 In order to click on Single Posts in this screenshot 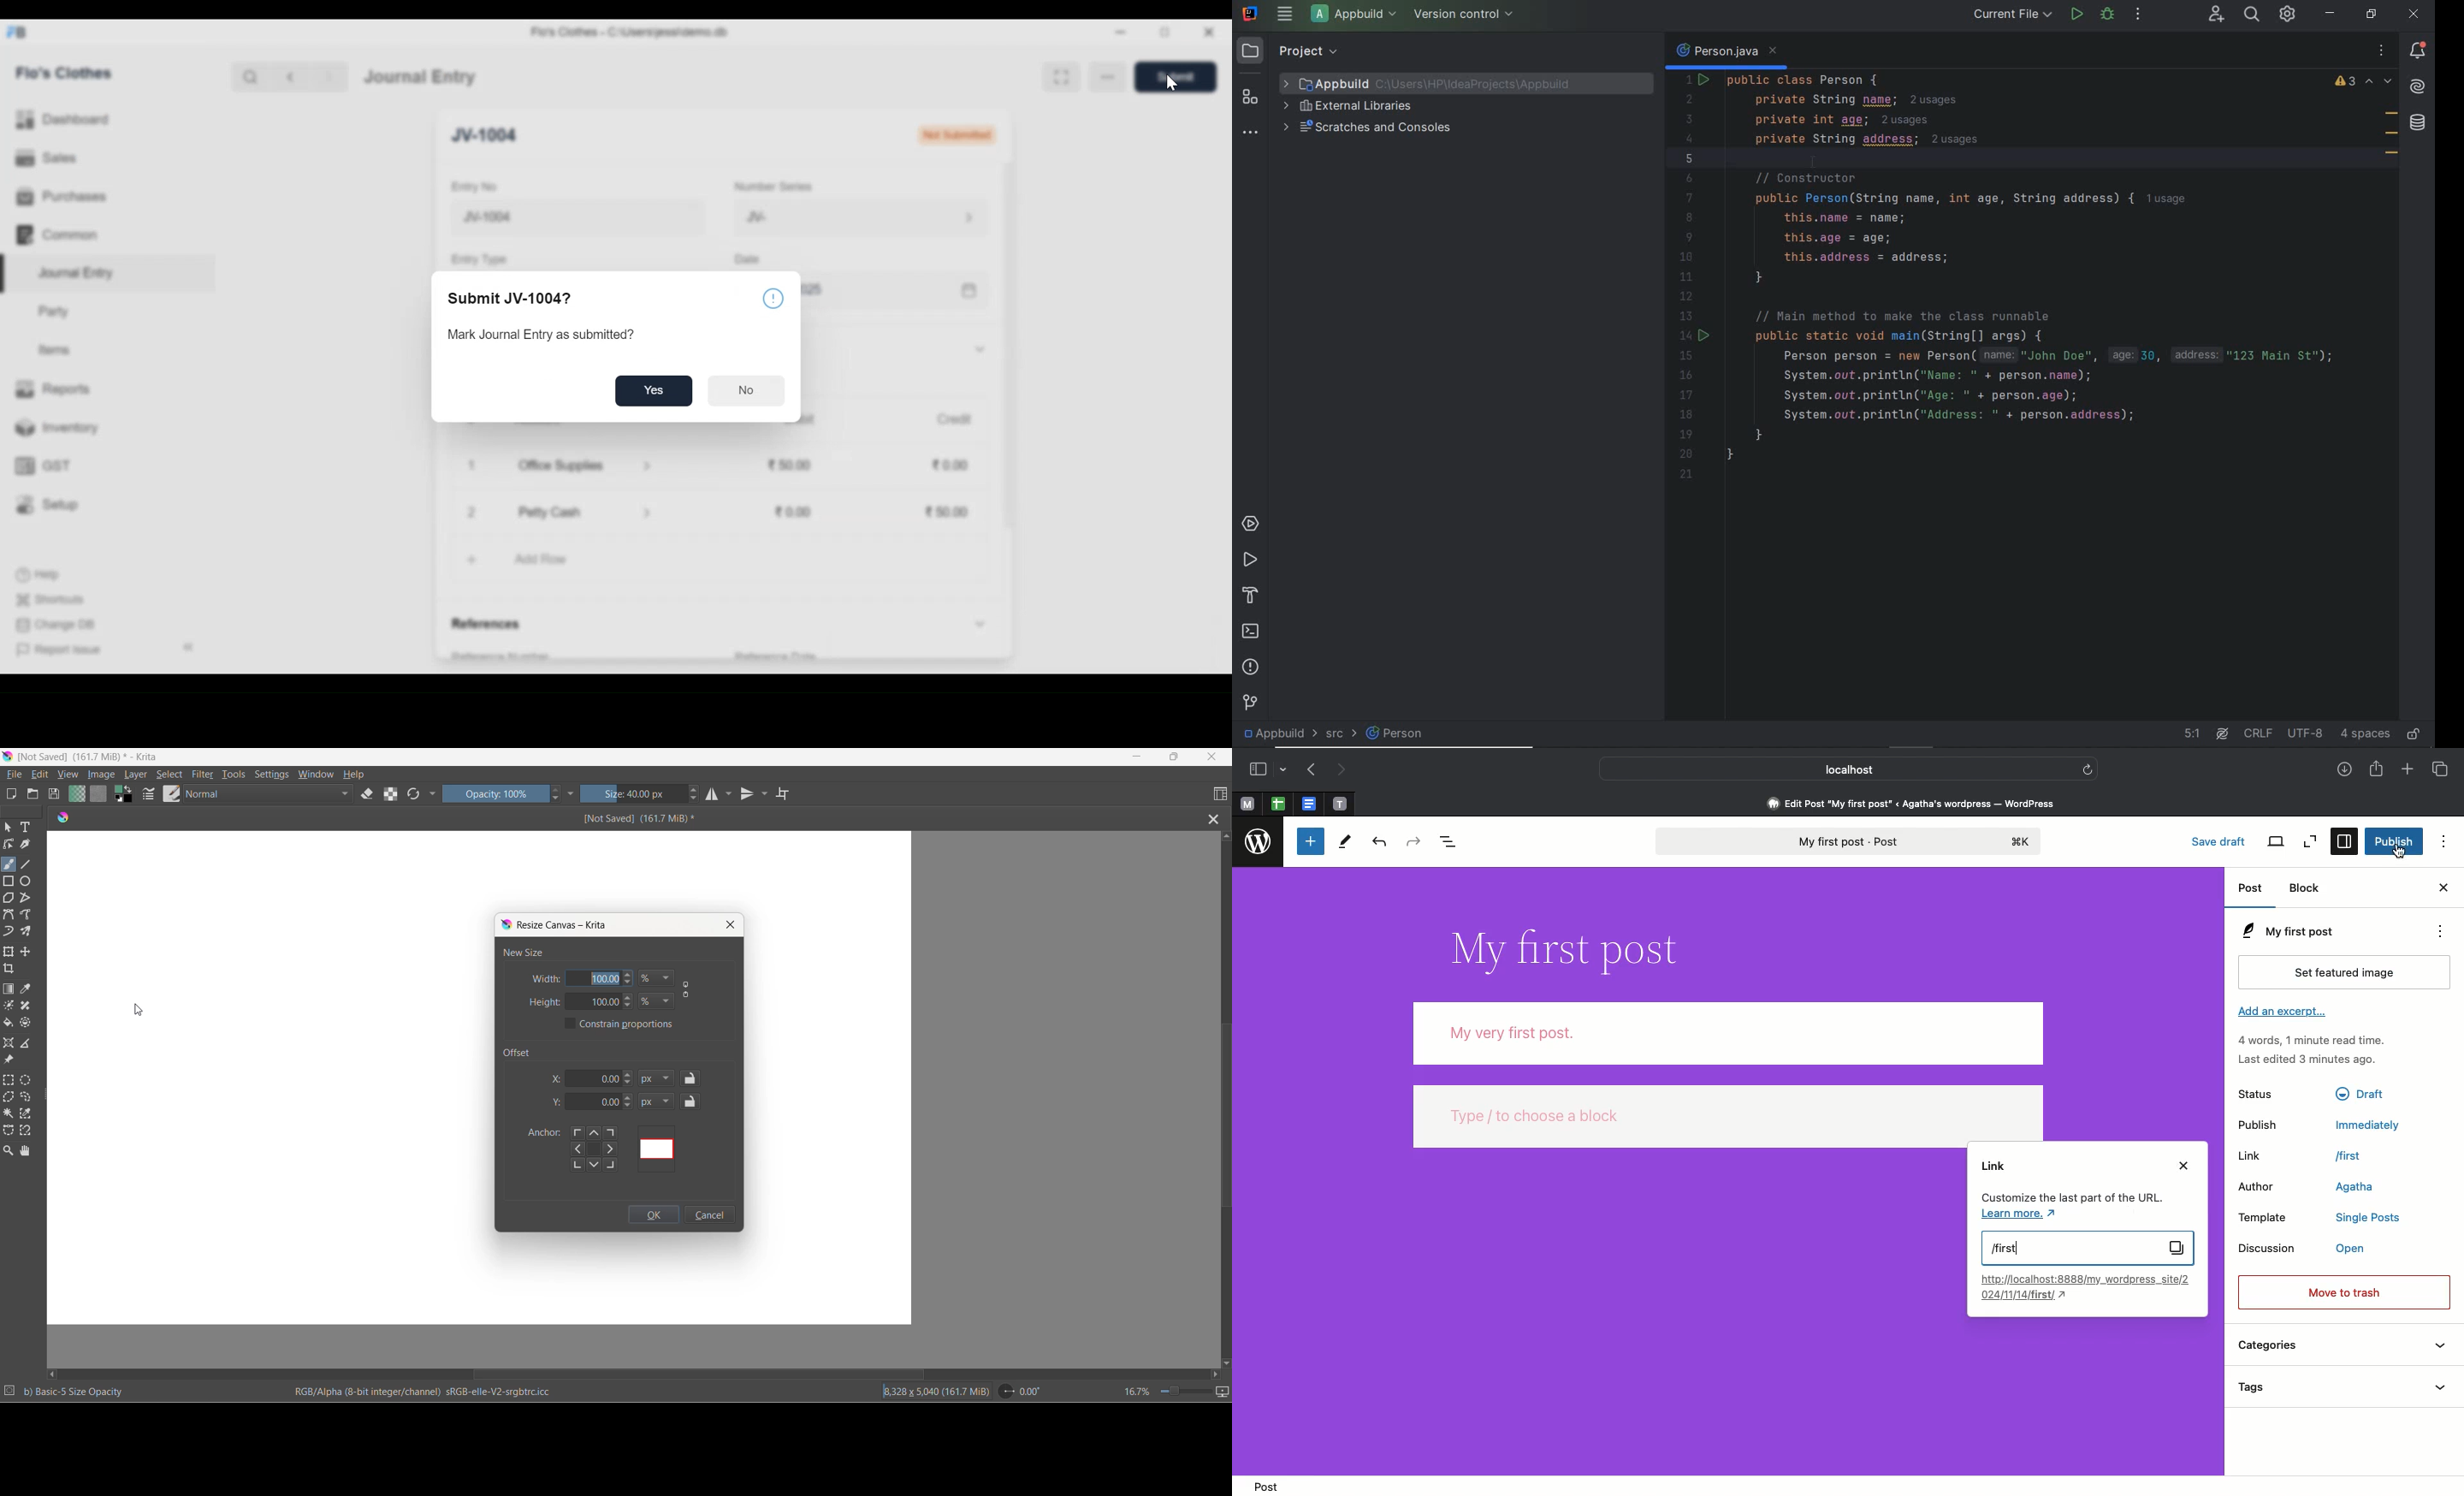, I will do `click(2366, 1217)`.